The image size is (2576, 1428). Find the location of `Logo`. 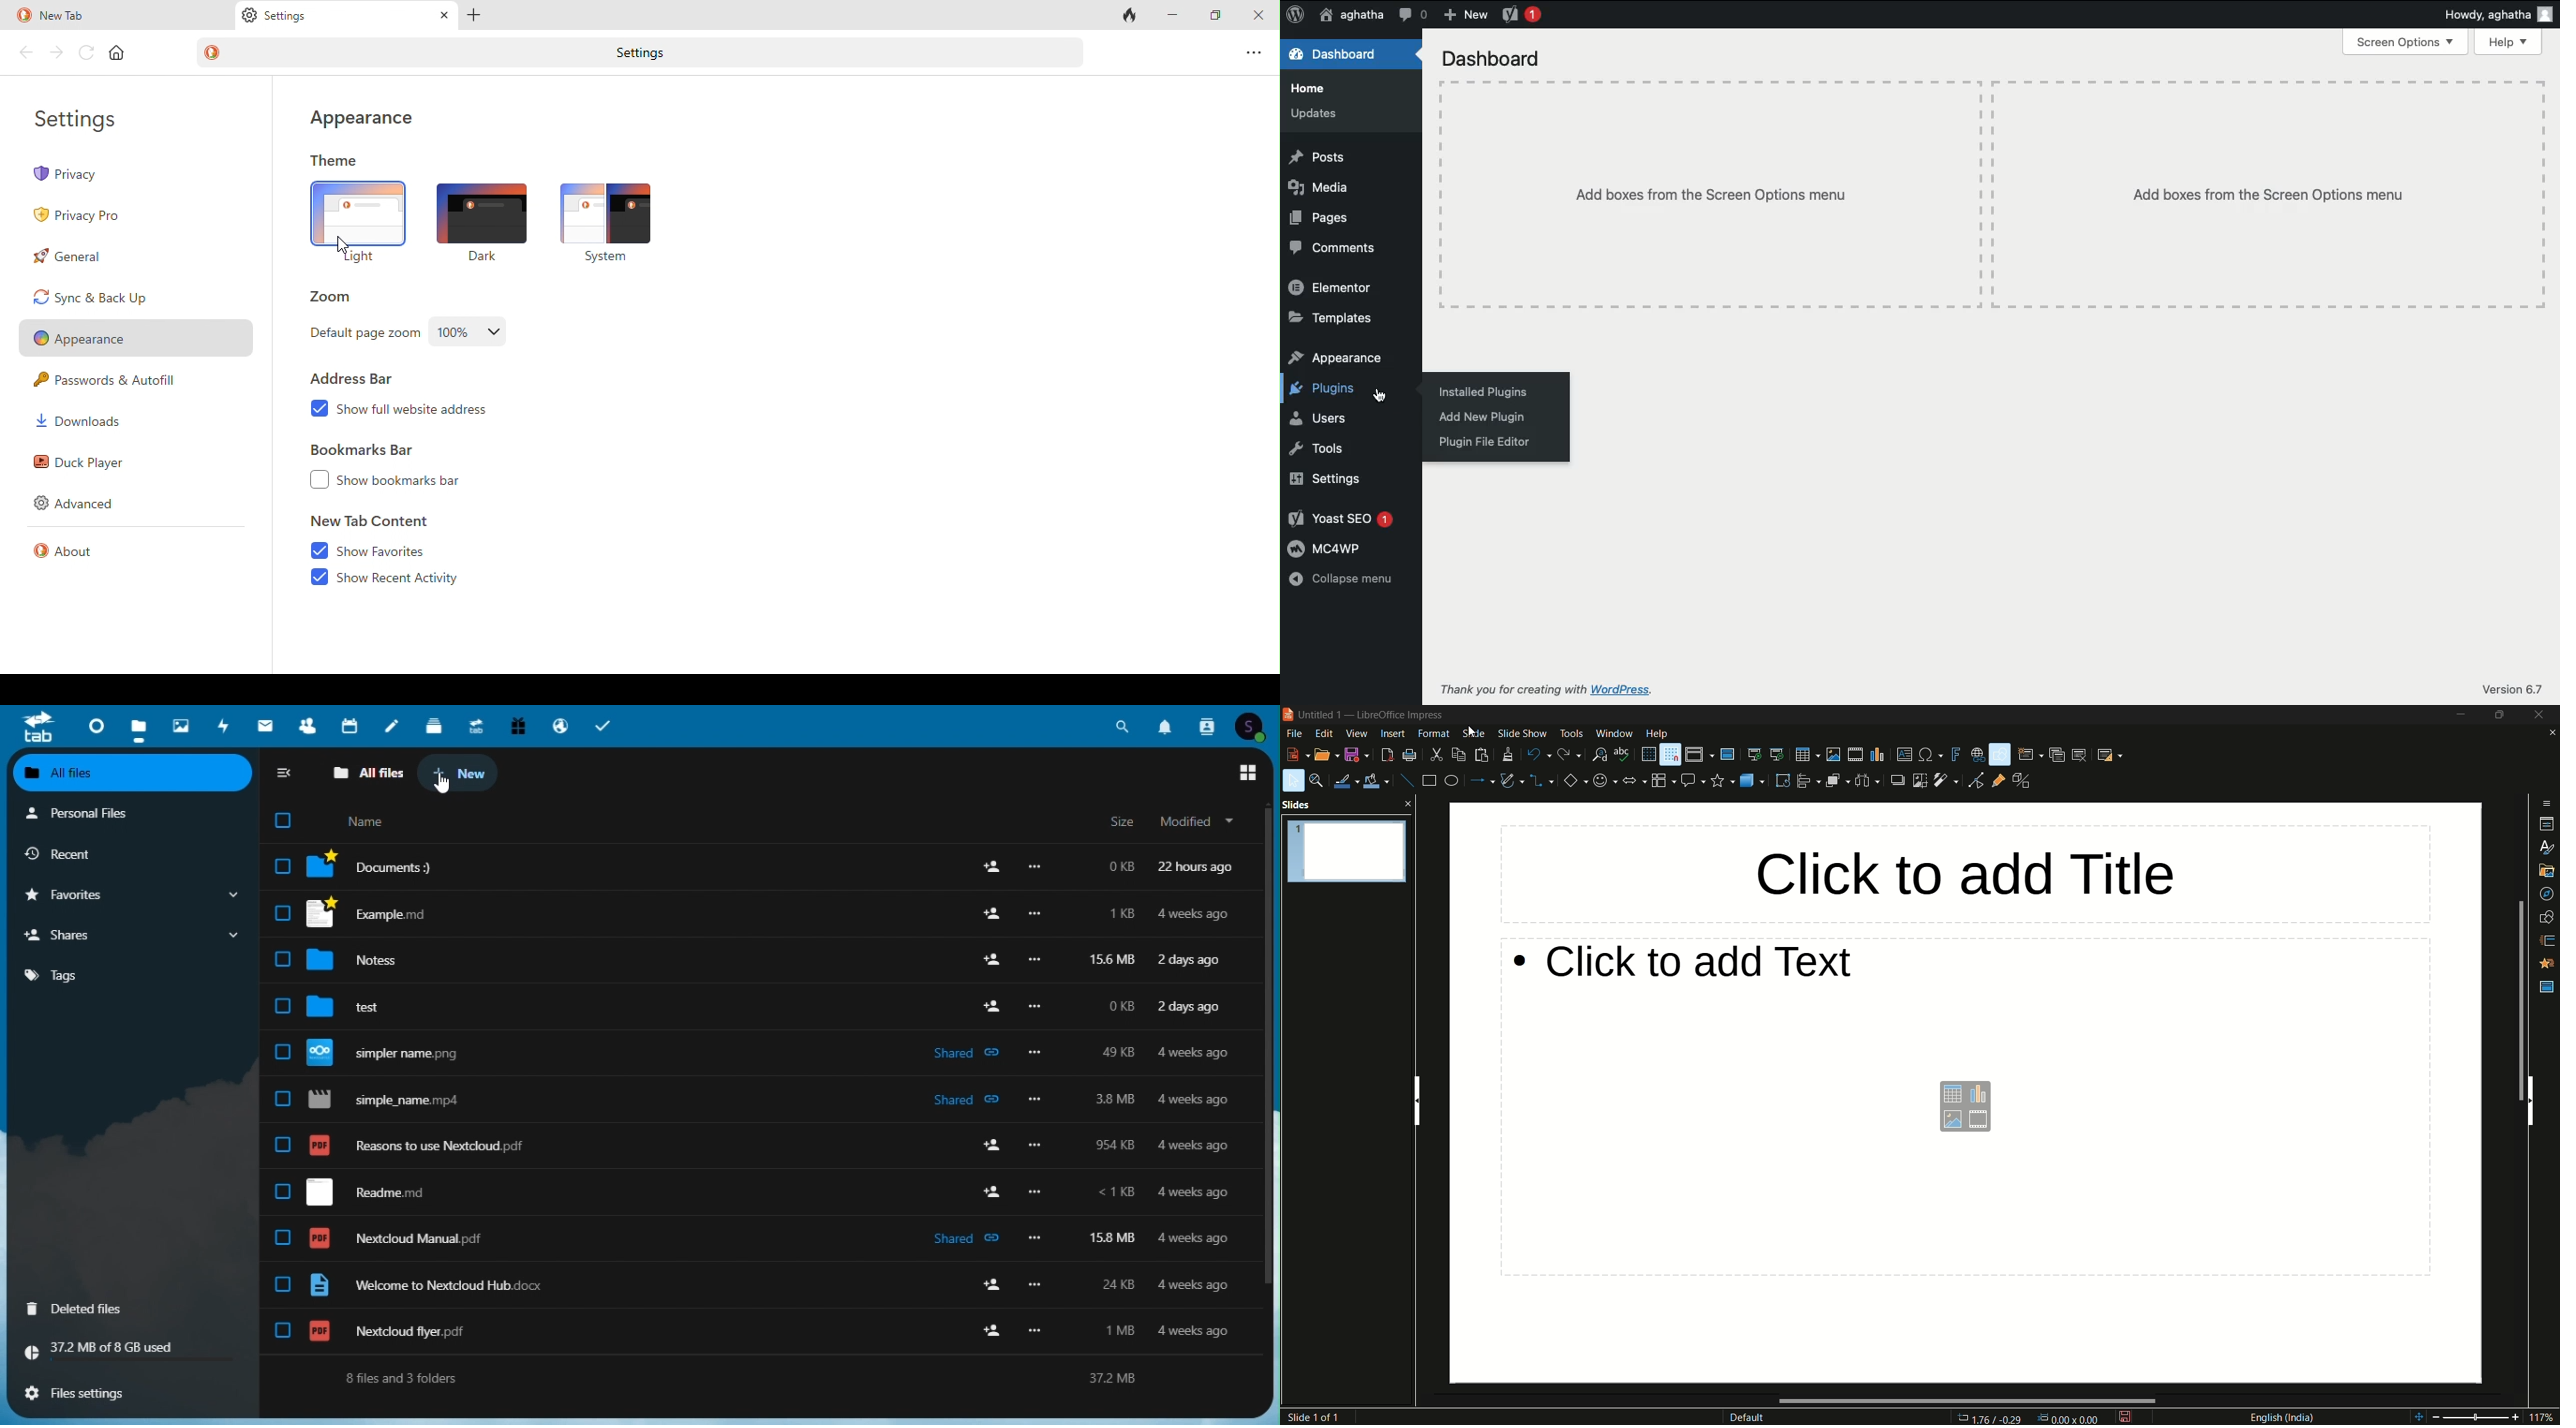

Logo is located at coordinates (1295, 16).